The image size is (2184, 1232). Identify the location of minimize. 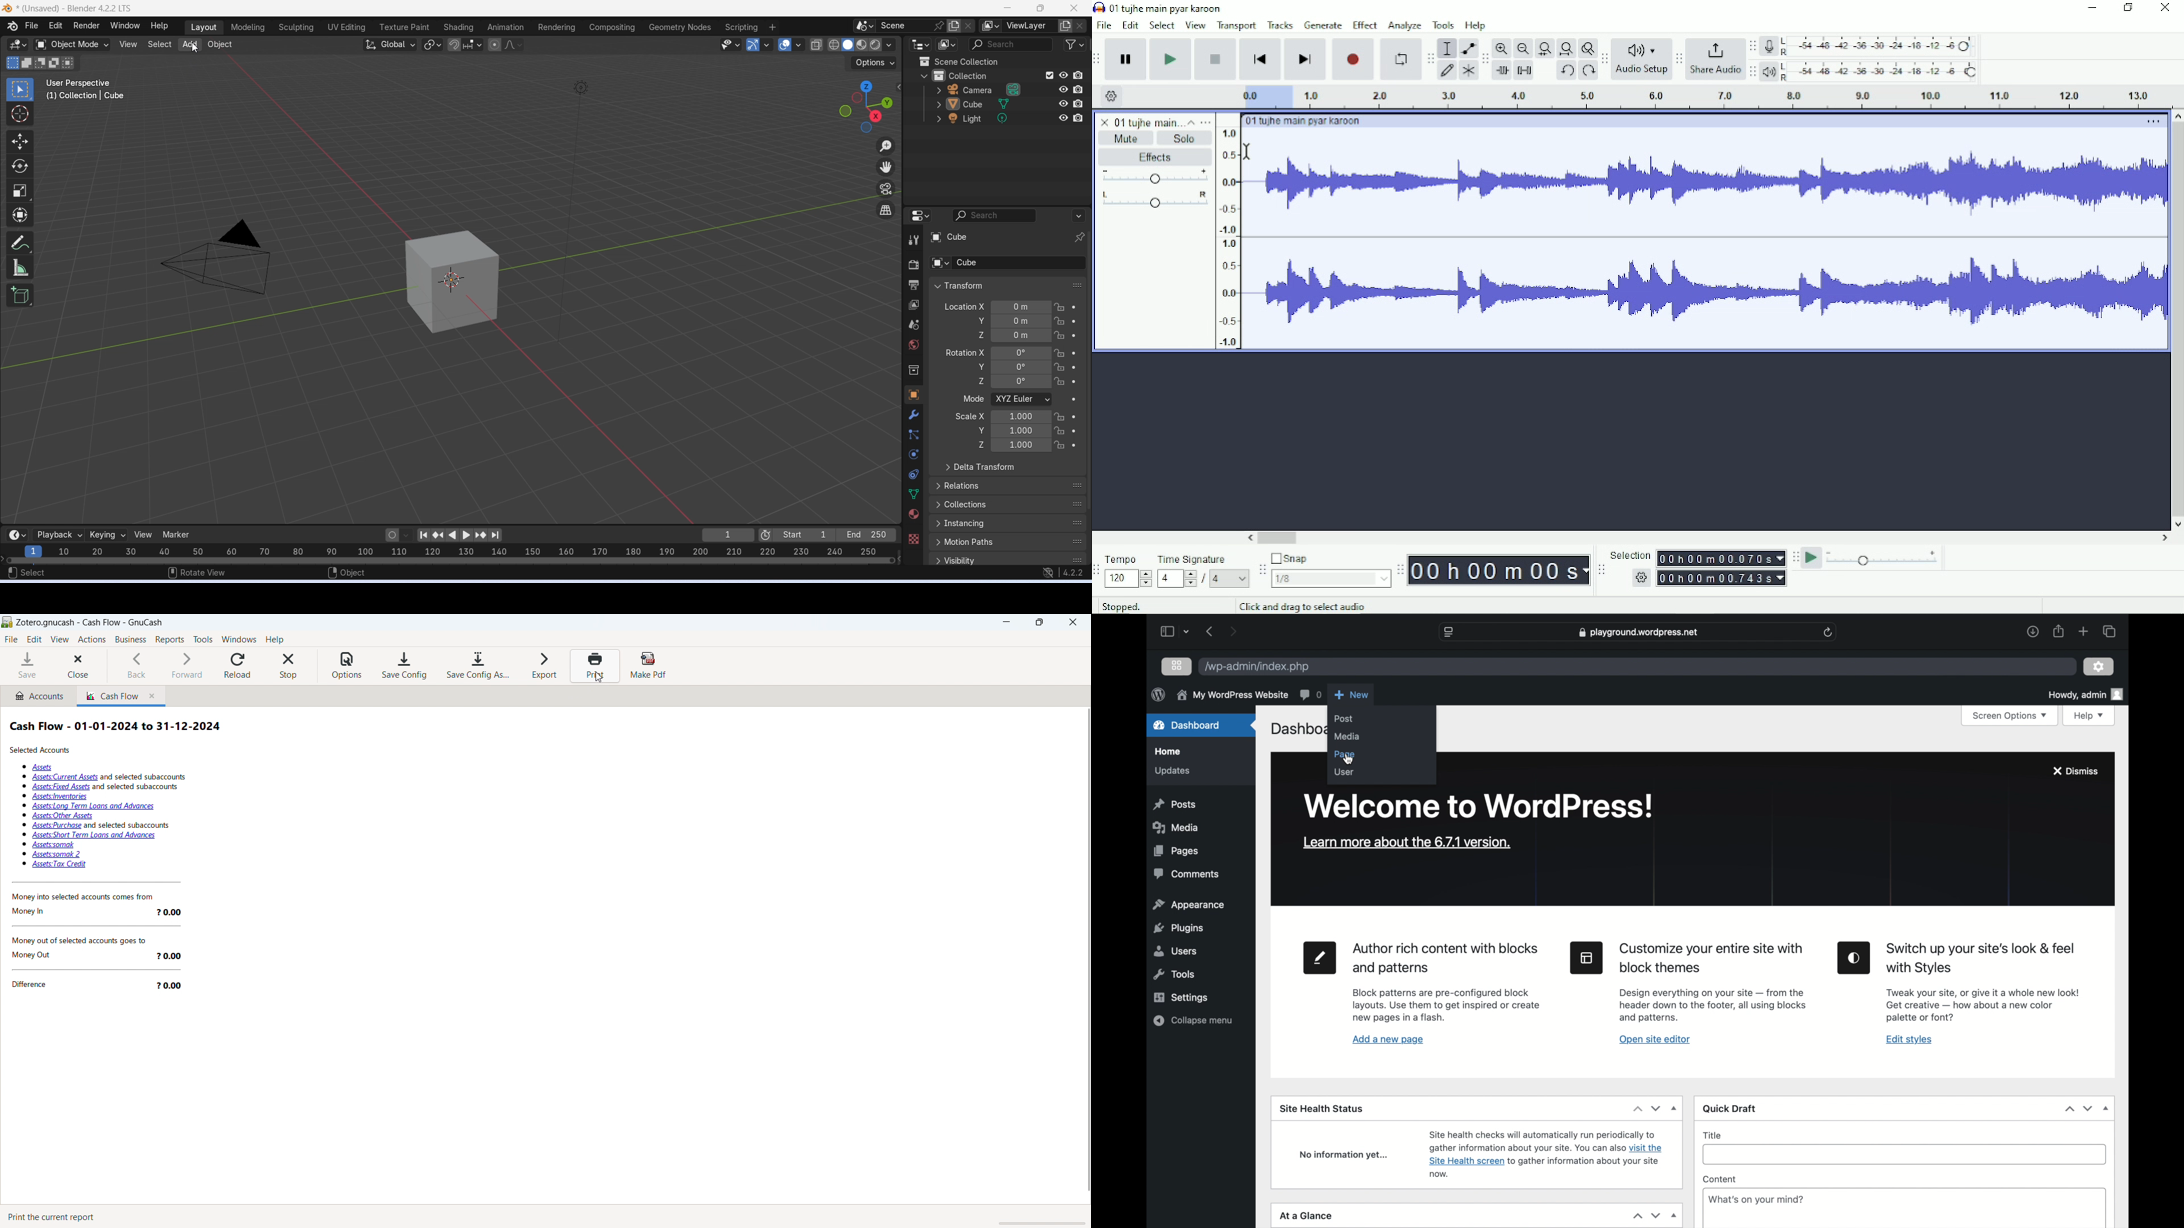
(1007, 623).